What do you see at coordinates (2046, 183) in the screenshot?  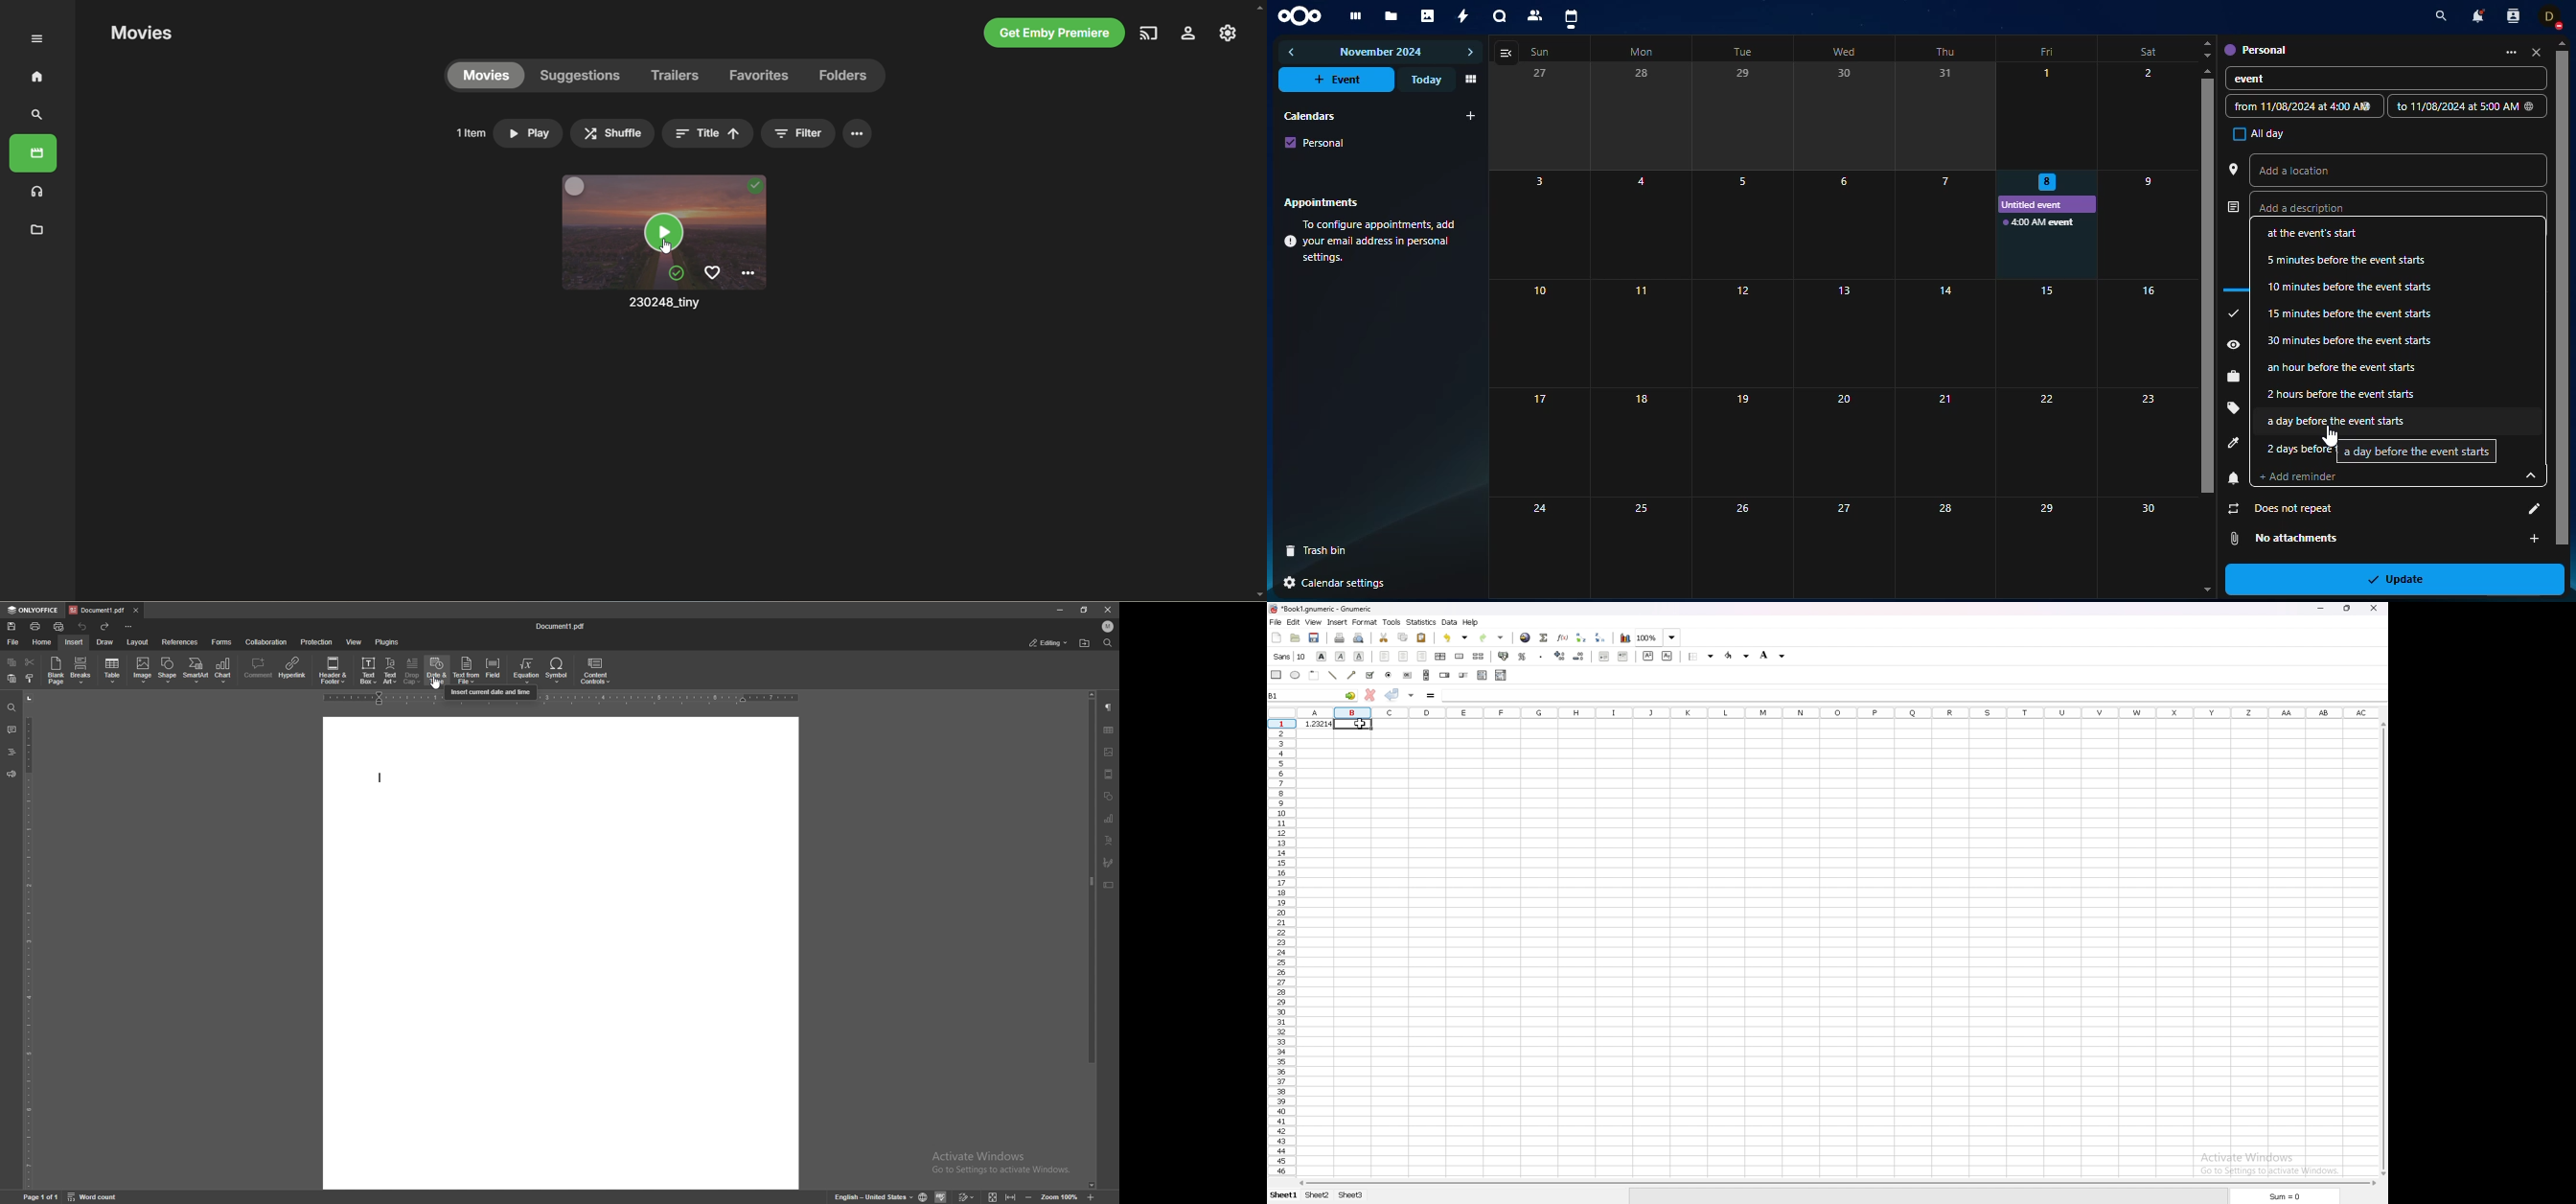 I see `selected date` at bounding box center [2046, 183].